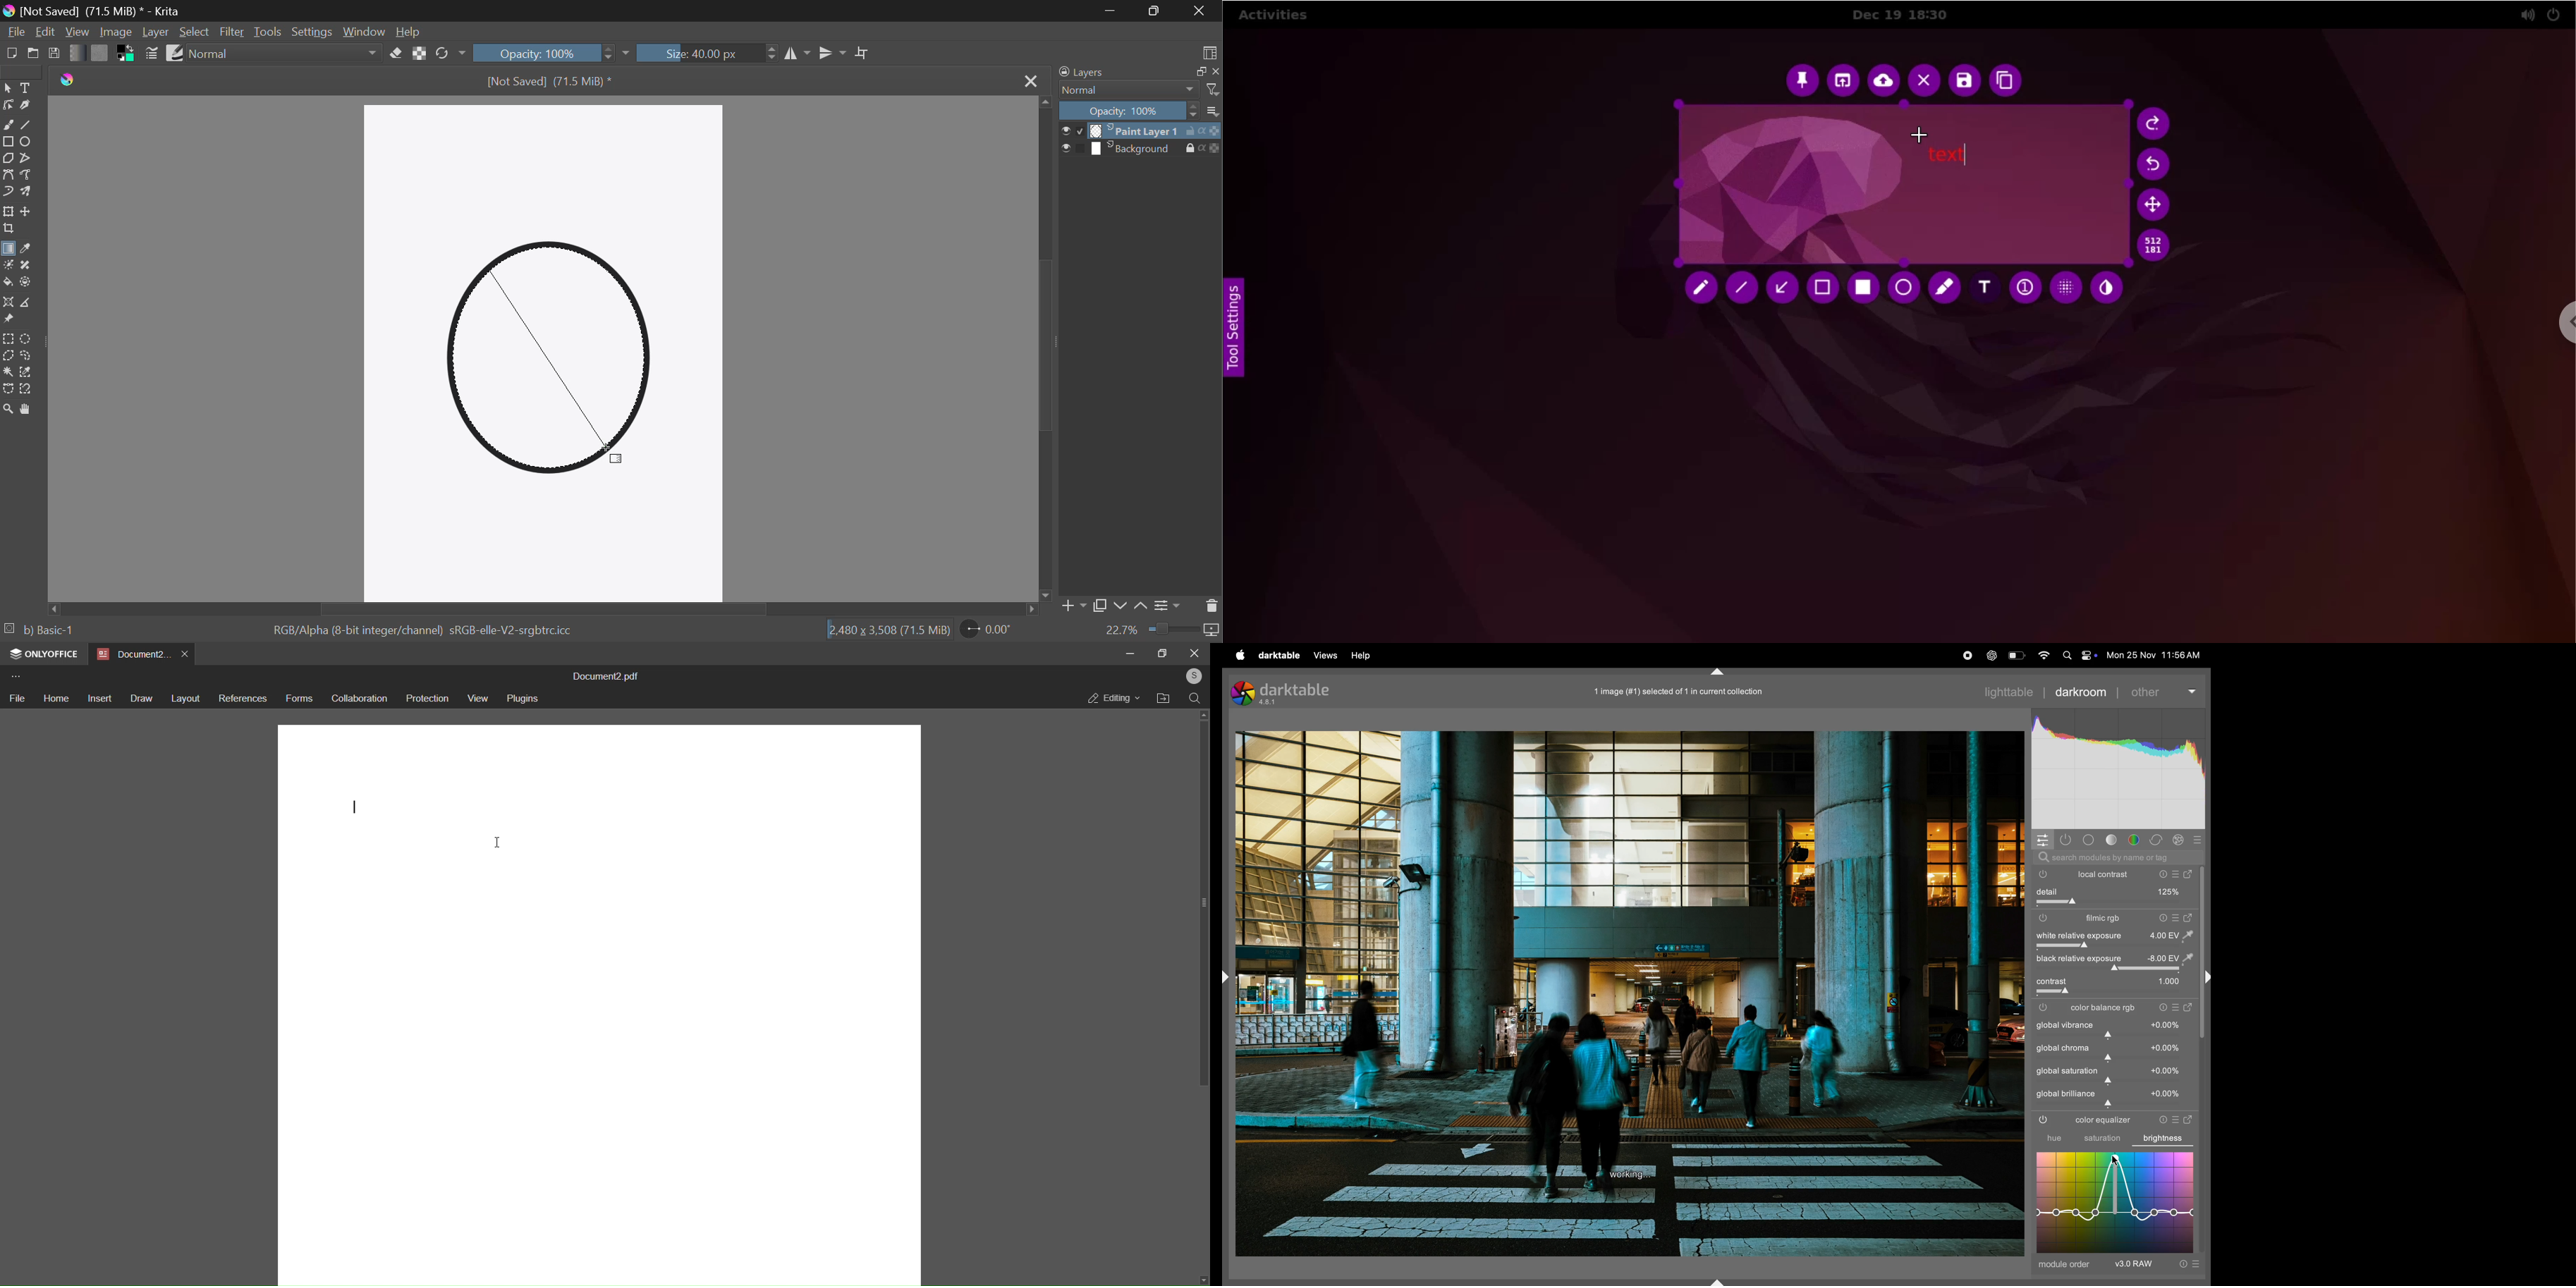  What do you see at coordinates (2158, 1264) in the screenshot?
I see `raw` at bounding box center [2158, 1264].